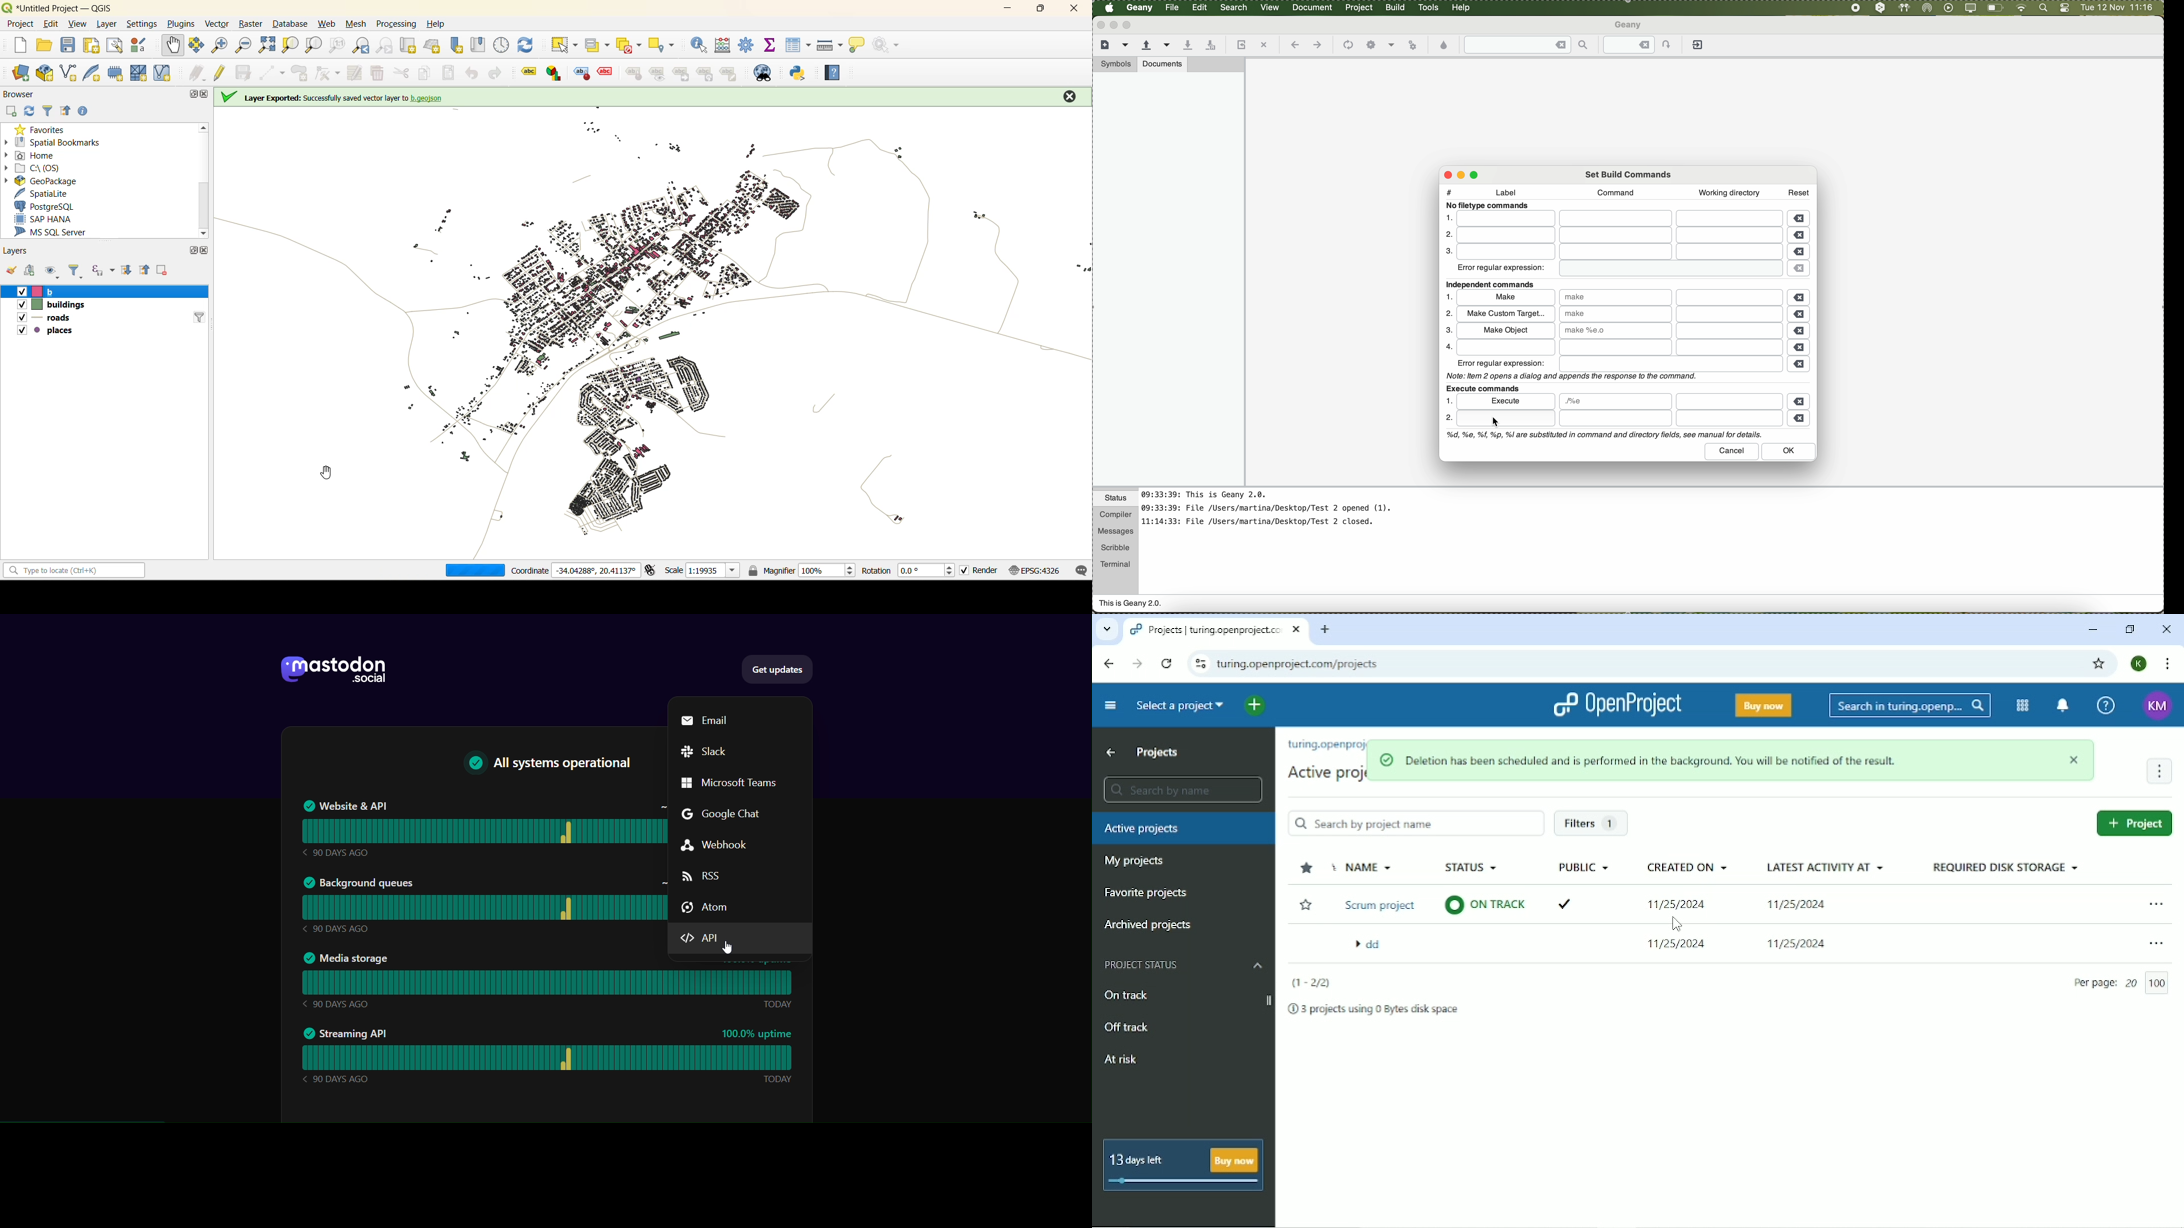  What do you see at coordinates (34, 156) in the screenshot?
I see `home` at bounding box center [34, 156].